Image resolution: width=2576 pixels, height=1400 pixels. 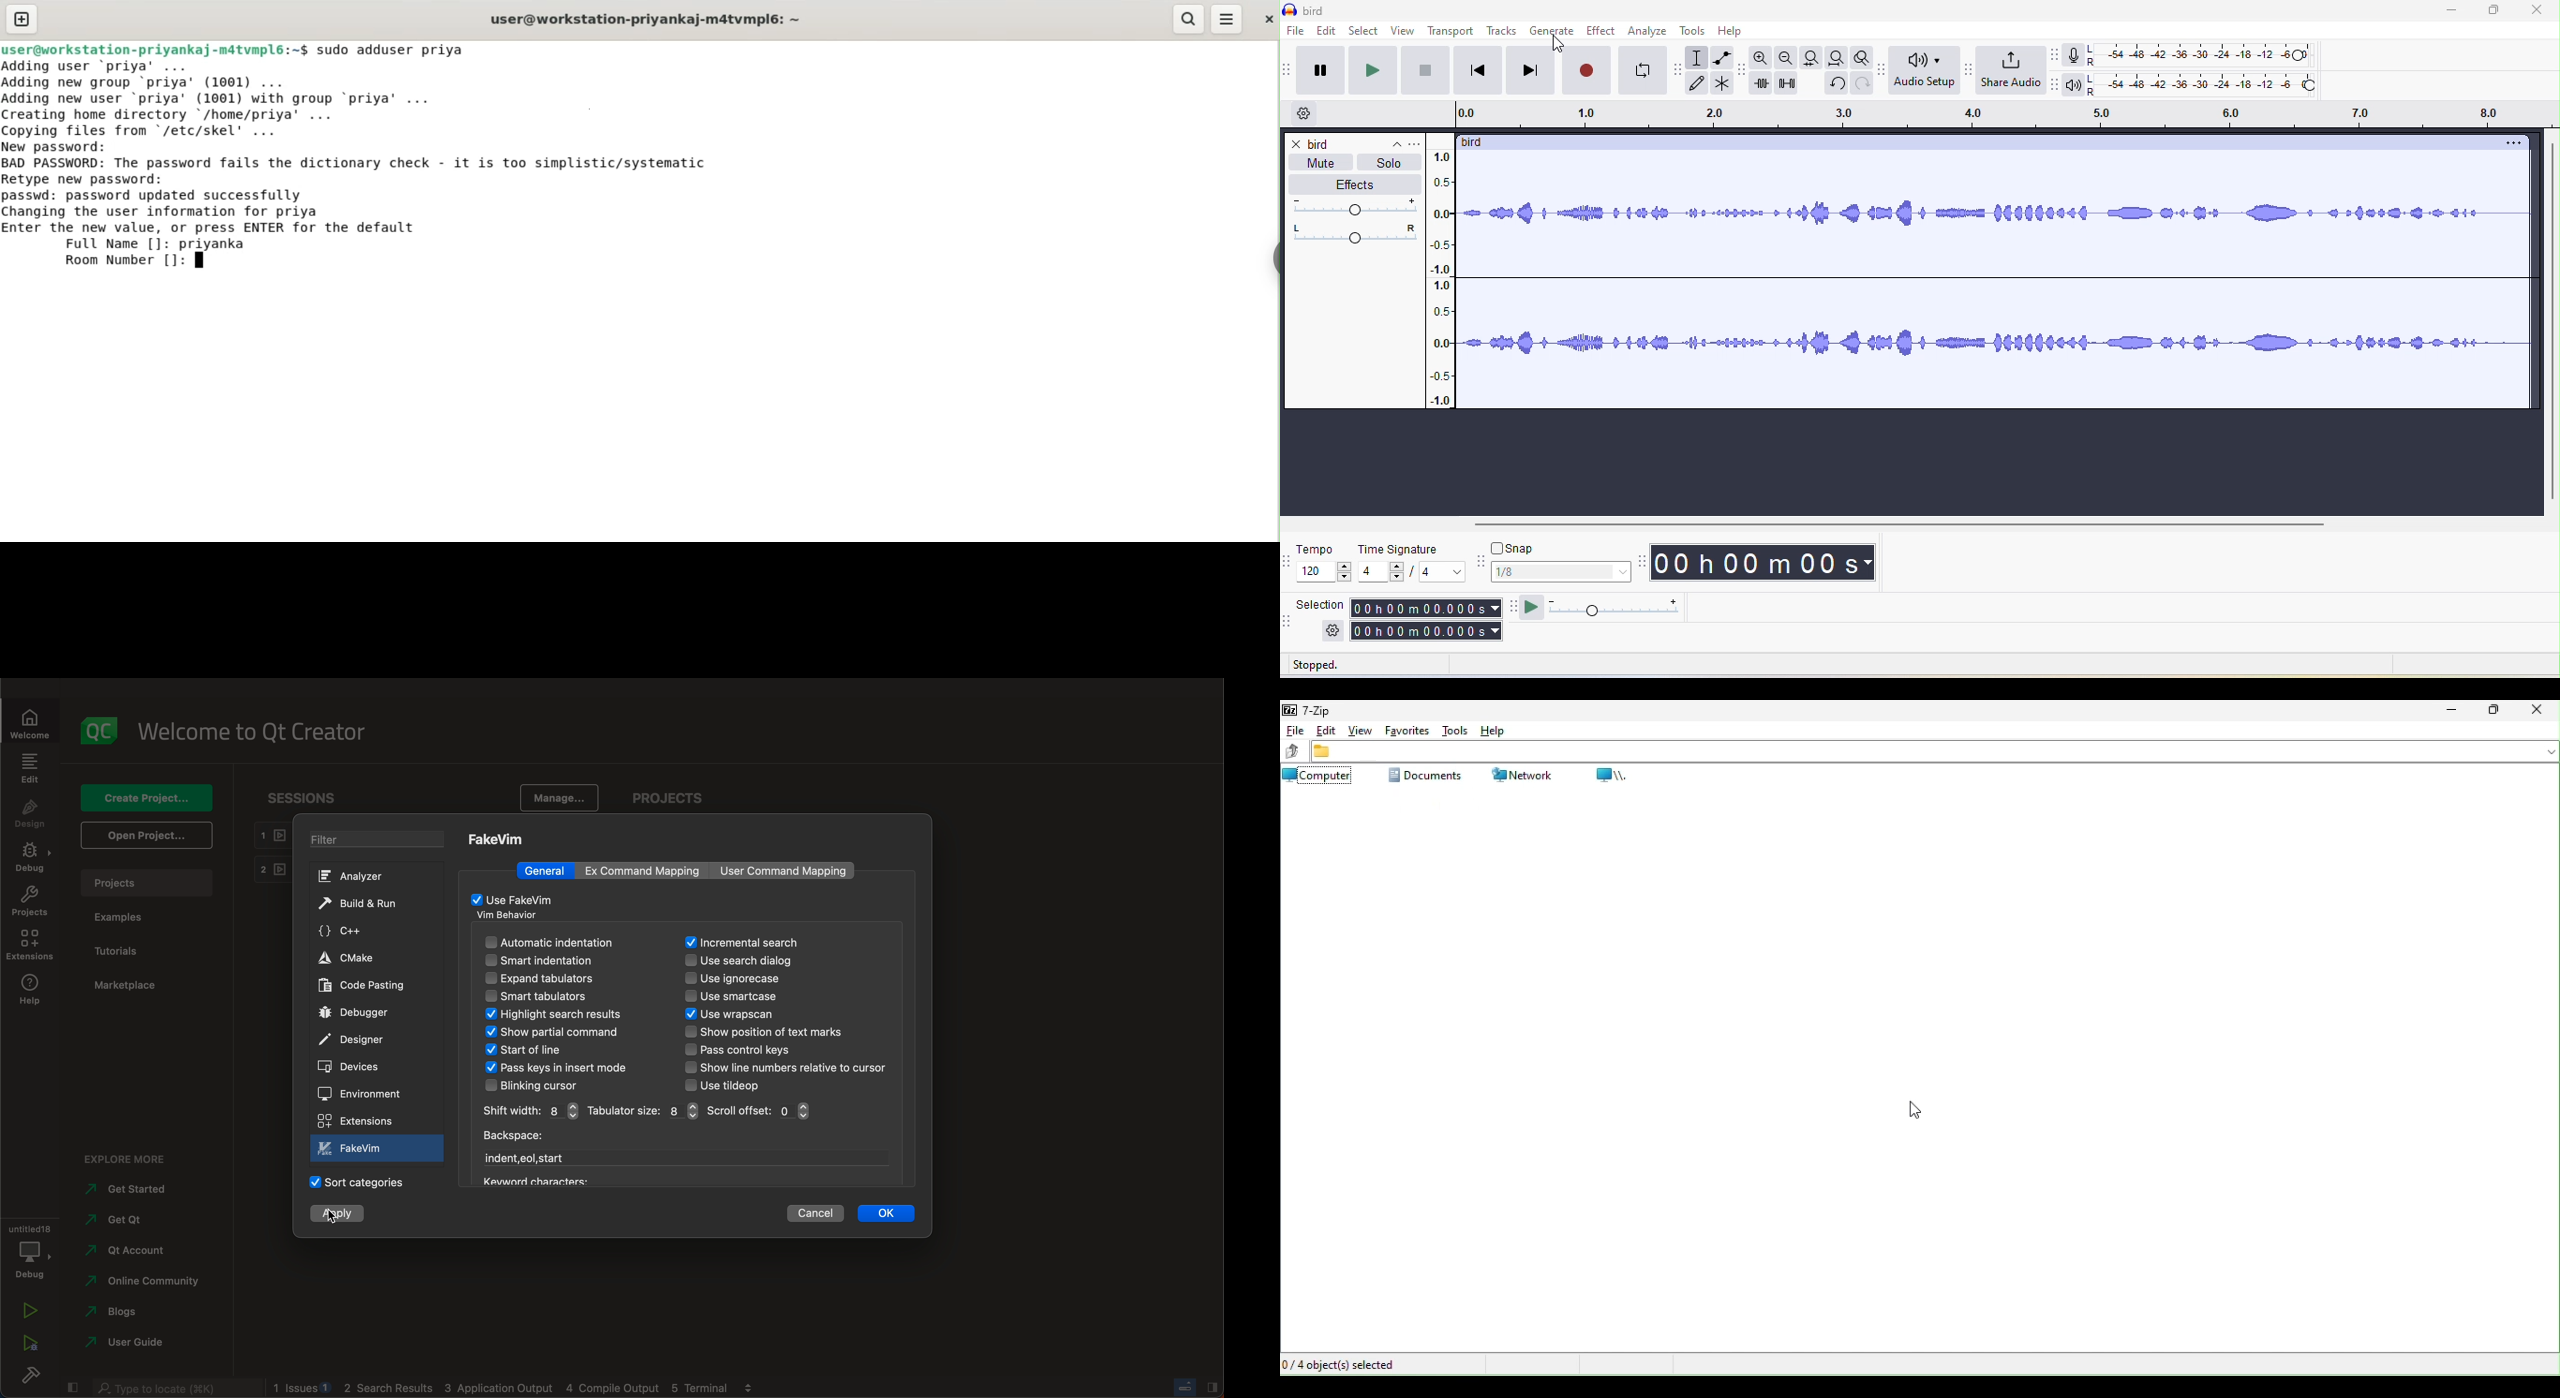 What do you see at coordinates (1765, 87) in the screenshot?
I see `trim audio outside selection` at bounding box center [1765, 87].